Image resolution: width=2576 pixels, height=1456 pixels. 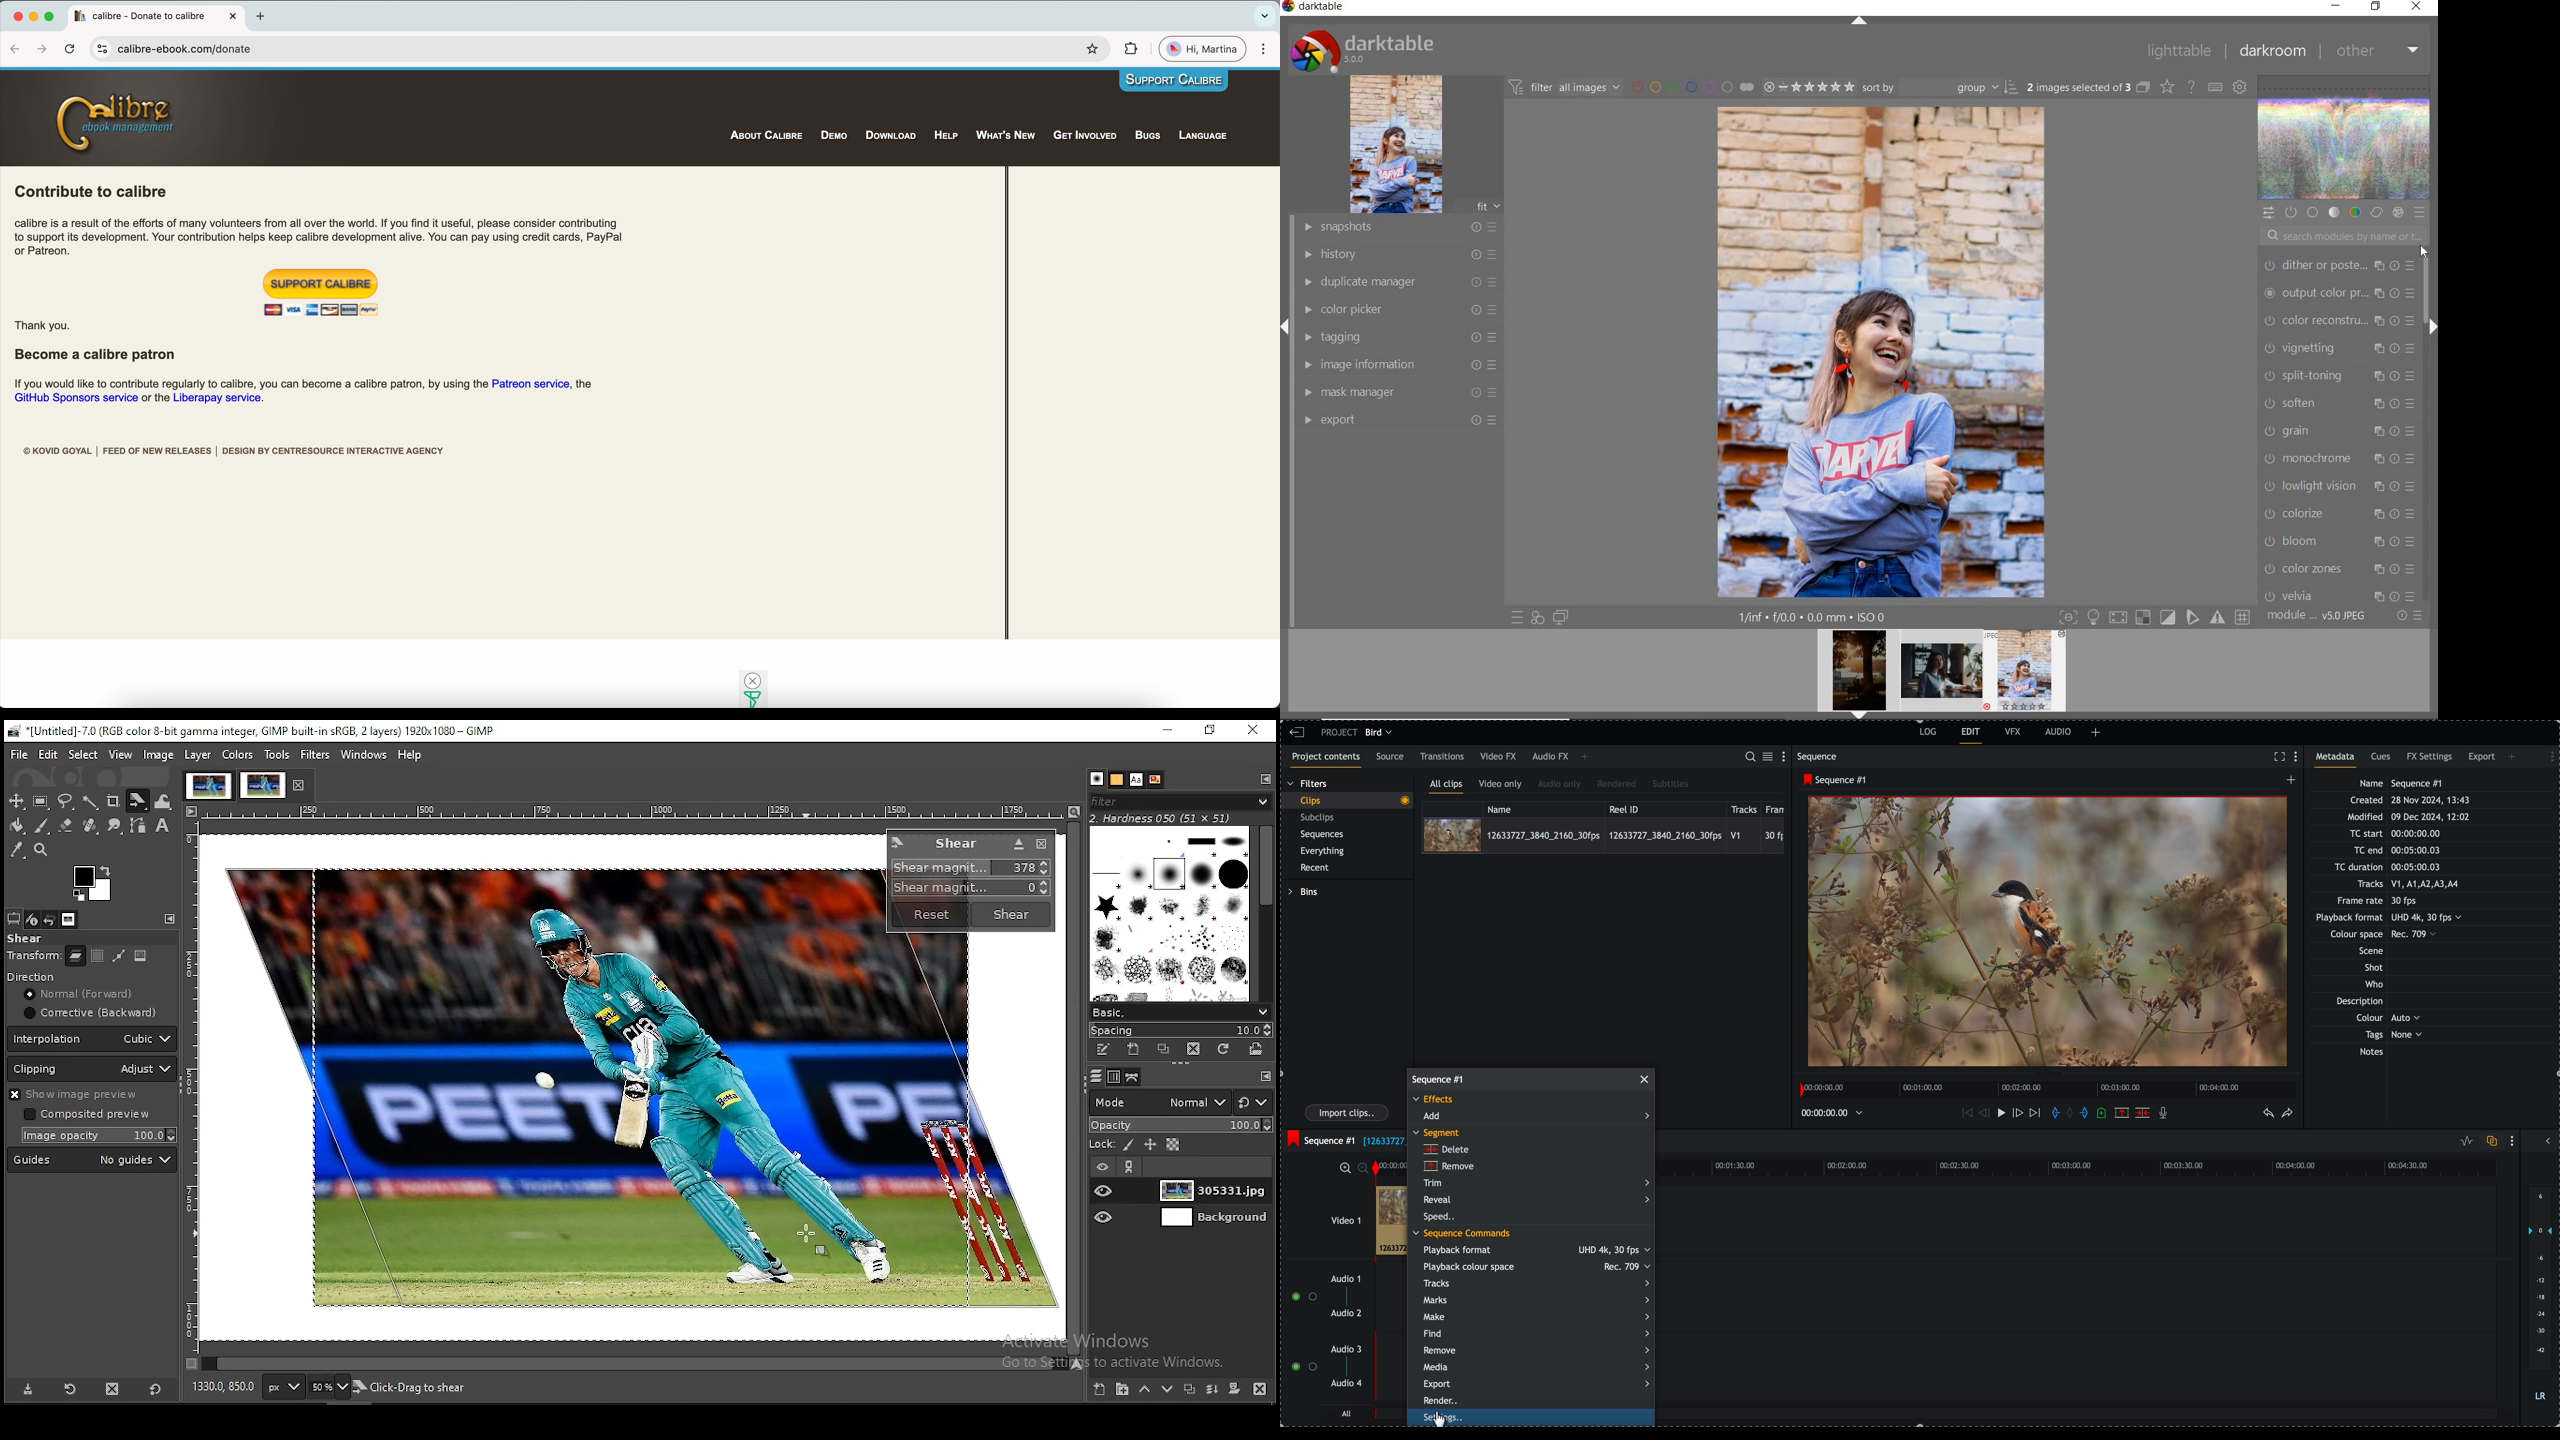 What do you see at coordinates (2269, 1114) in the screenshot?
I see `undo` at bounding box center [2269, 1114].